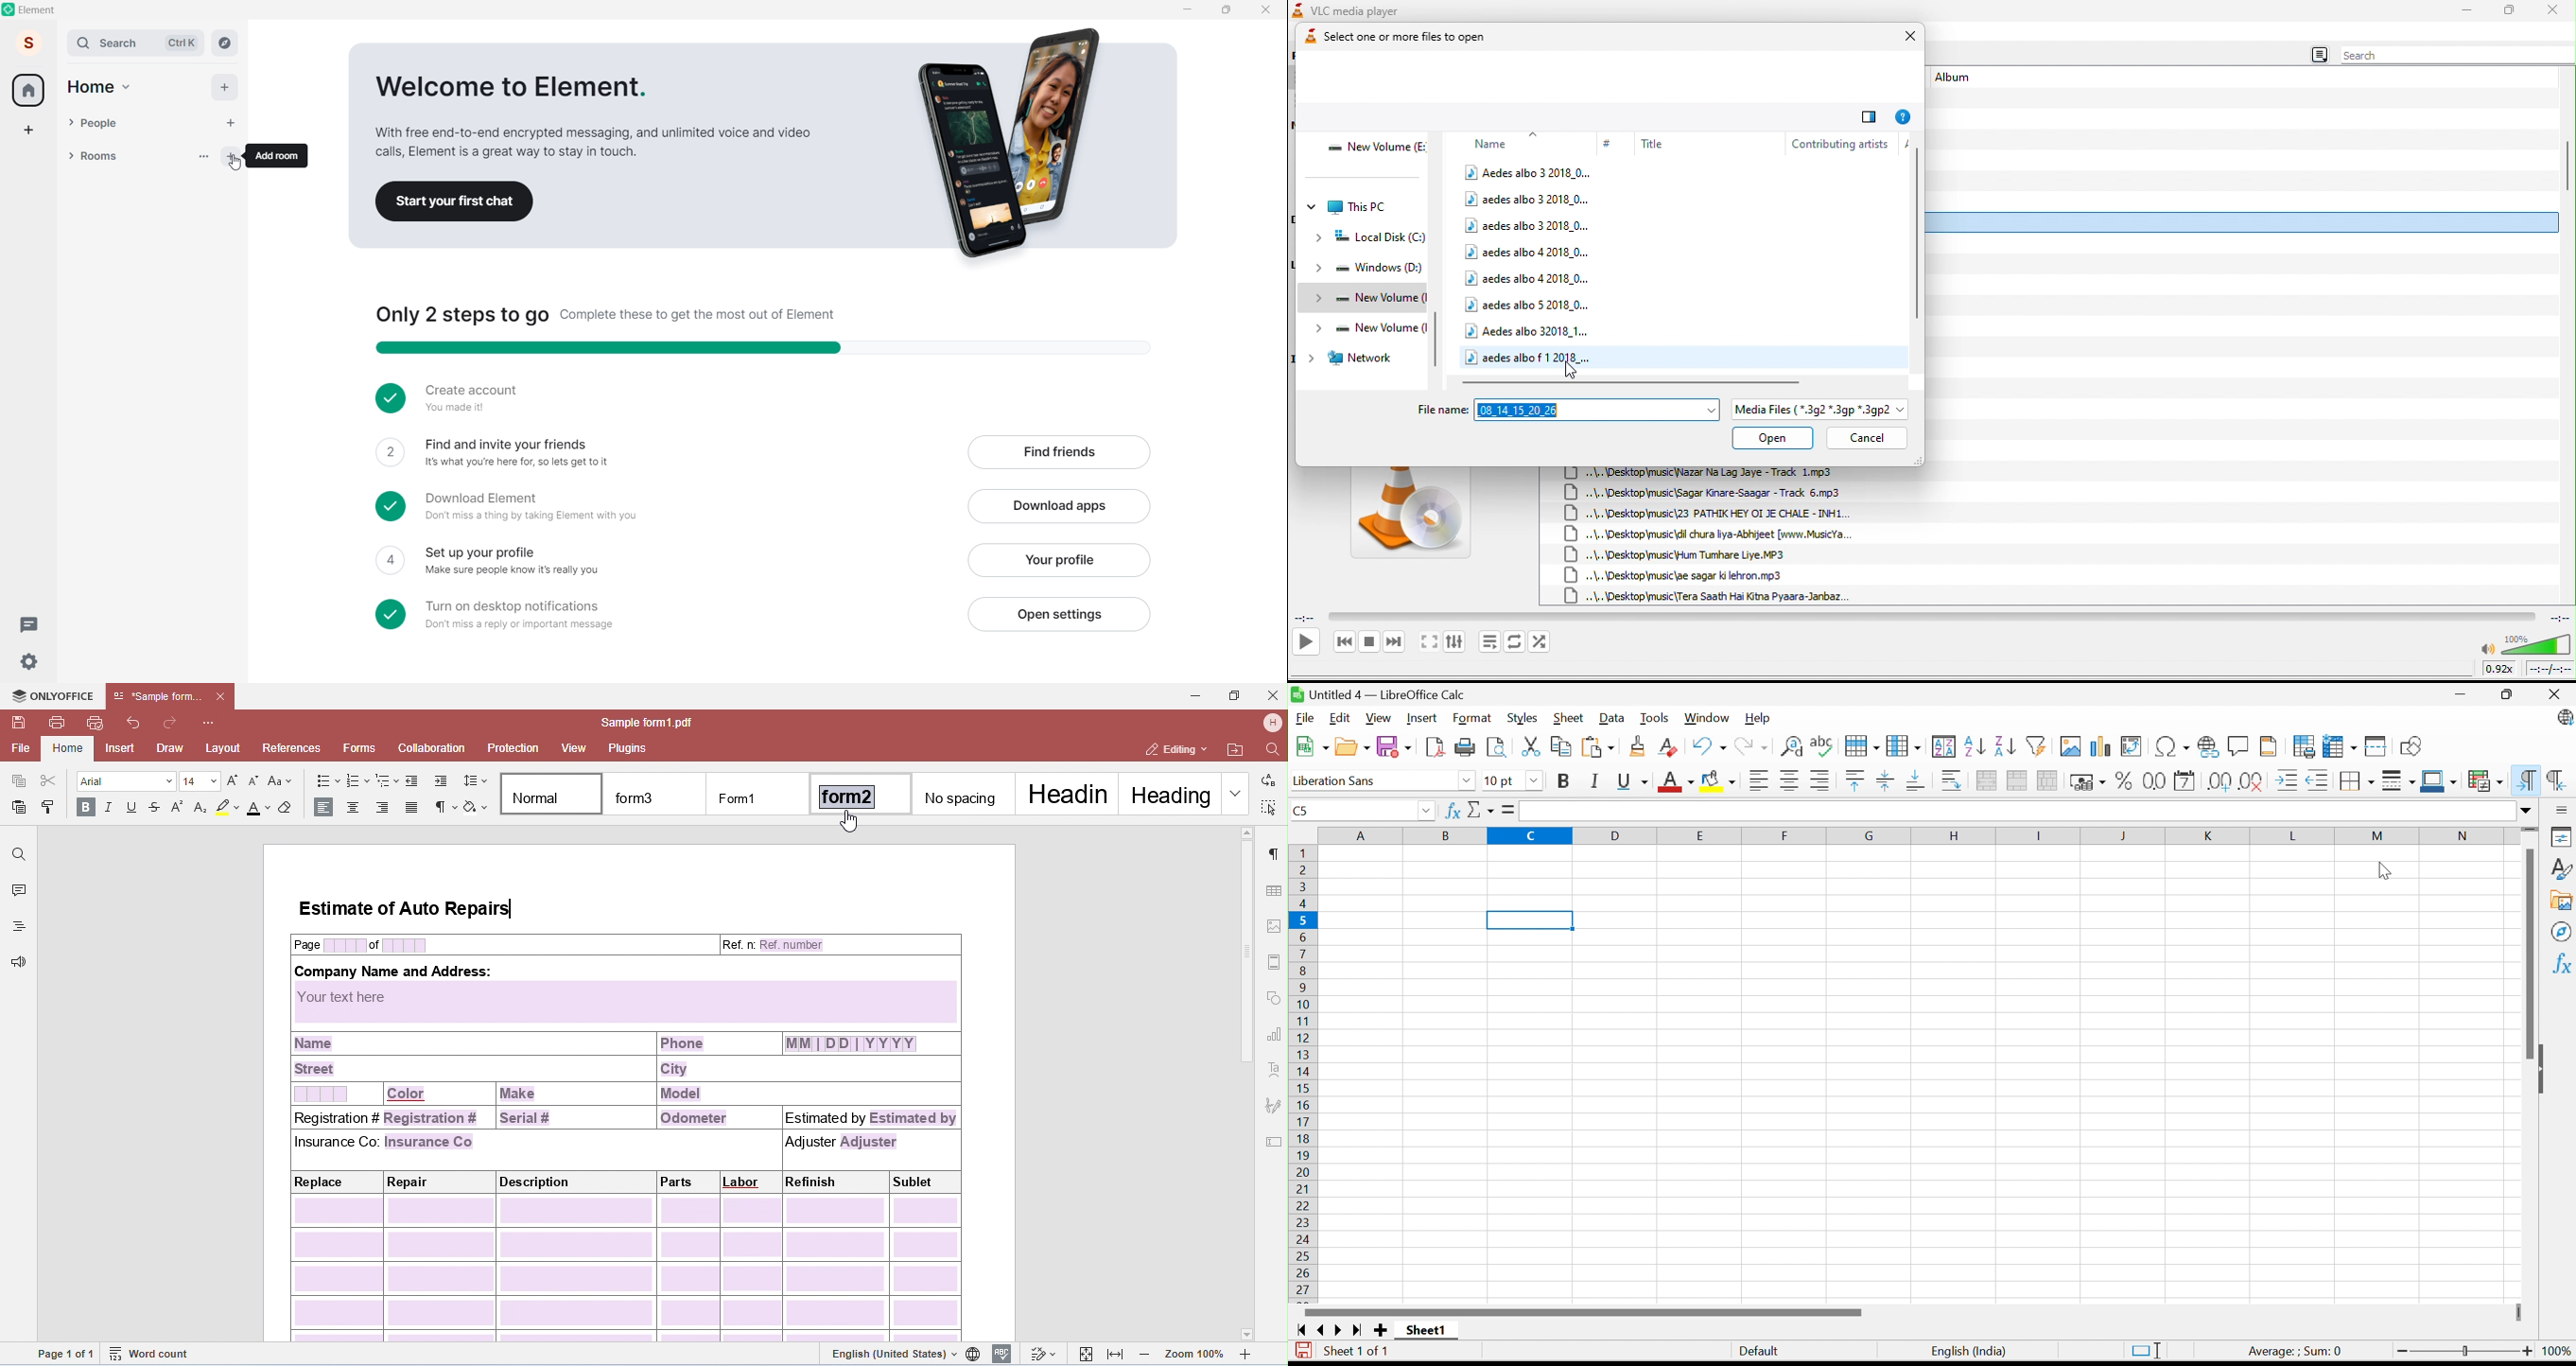 This screenshot has width=2576, height=1372. I want to click on Add, so click(224, 87).